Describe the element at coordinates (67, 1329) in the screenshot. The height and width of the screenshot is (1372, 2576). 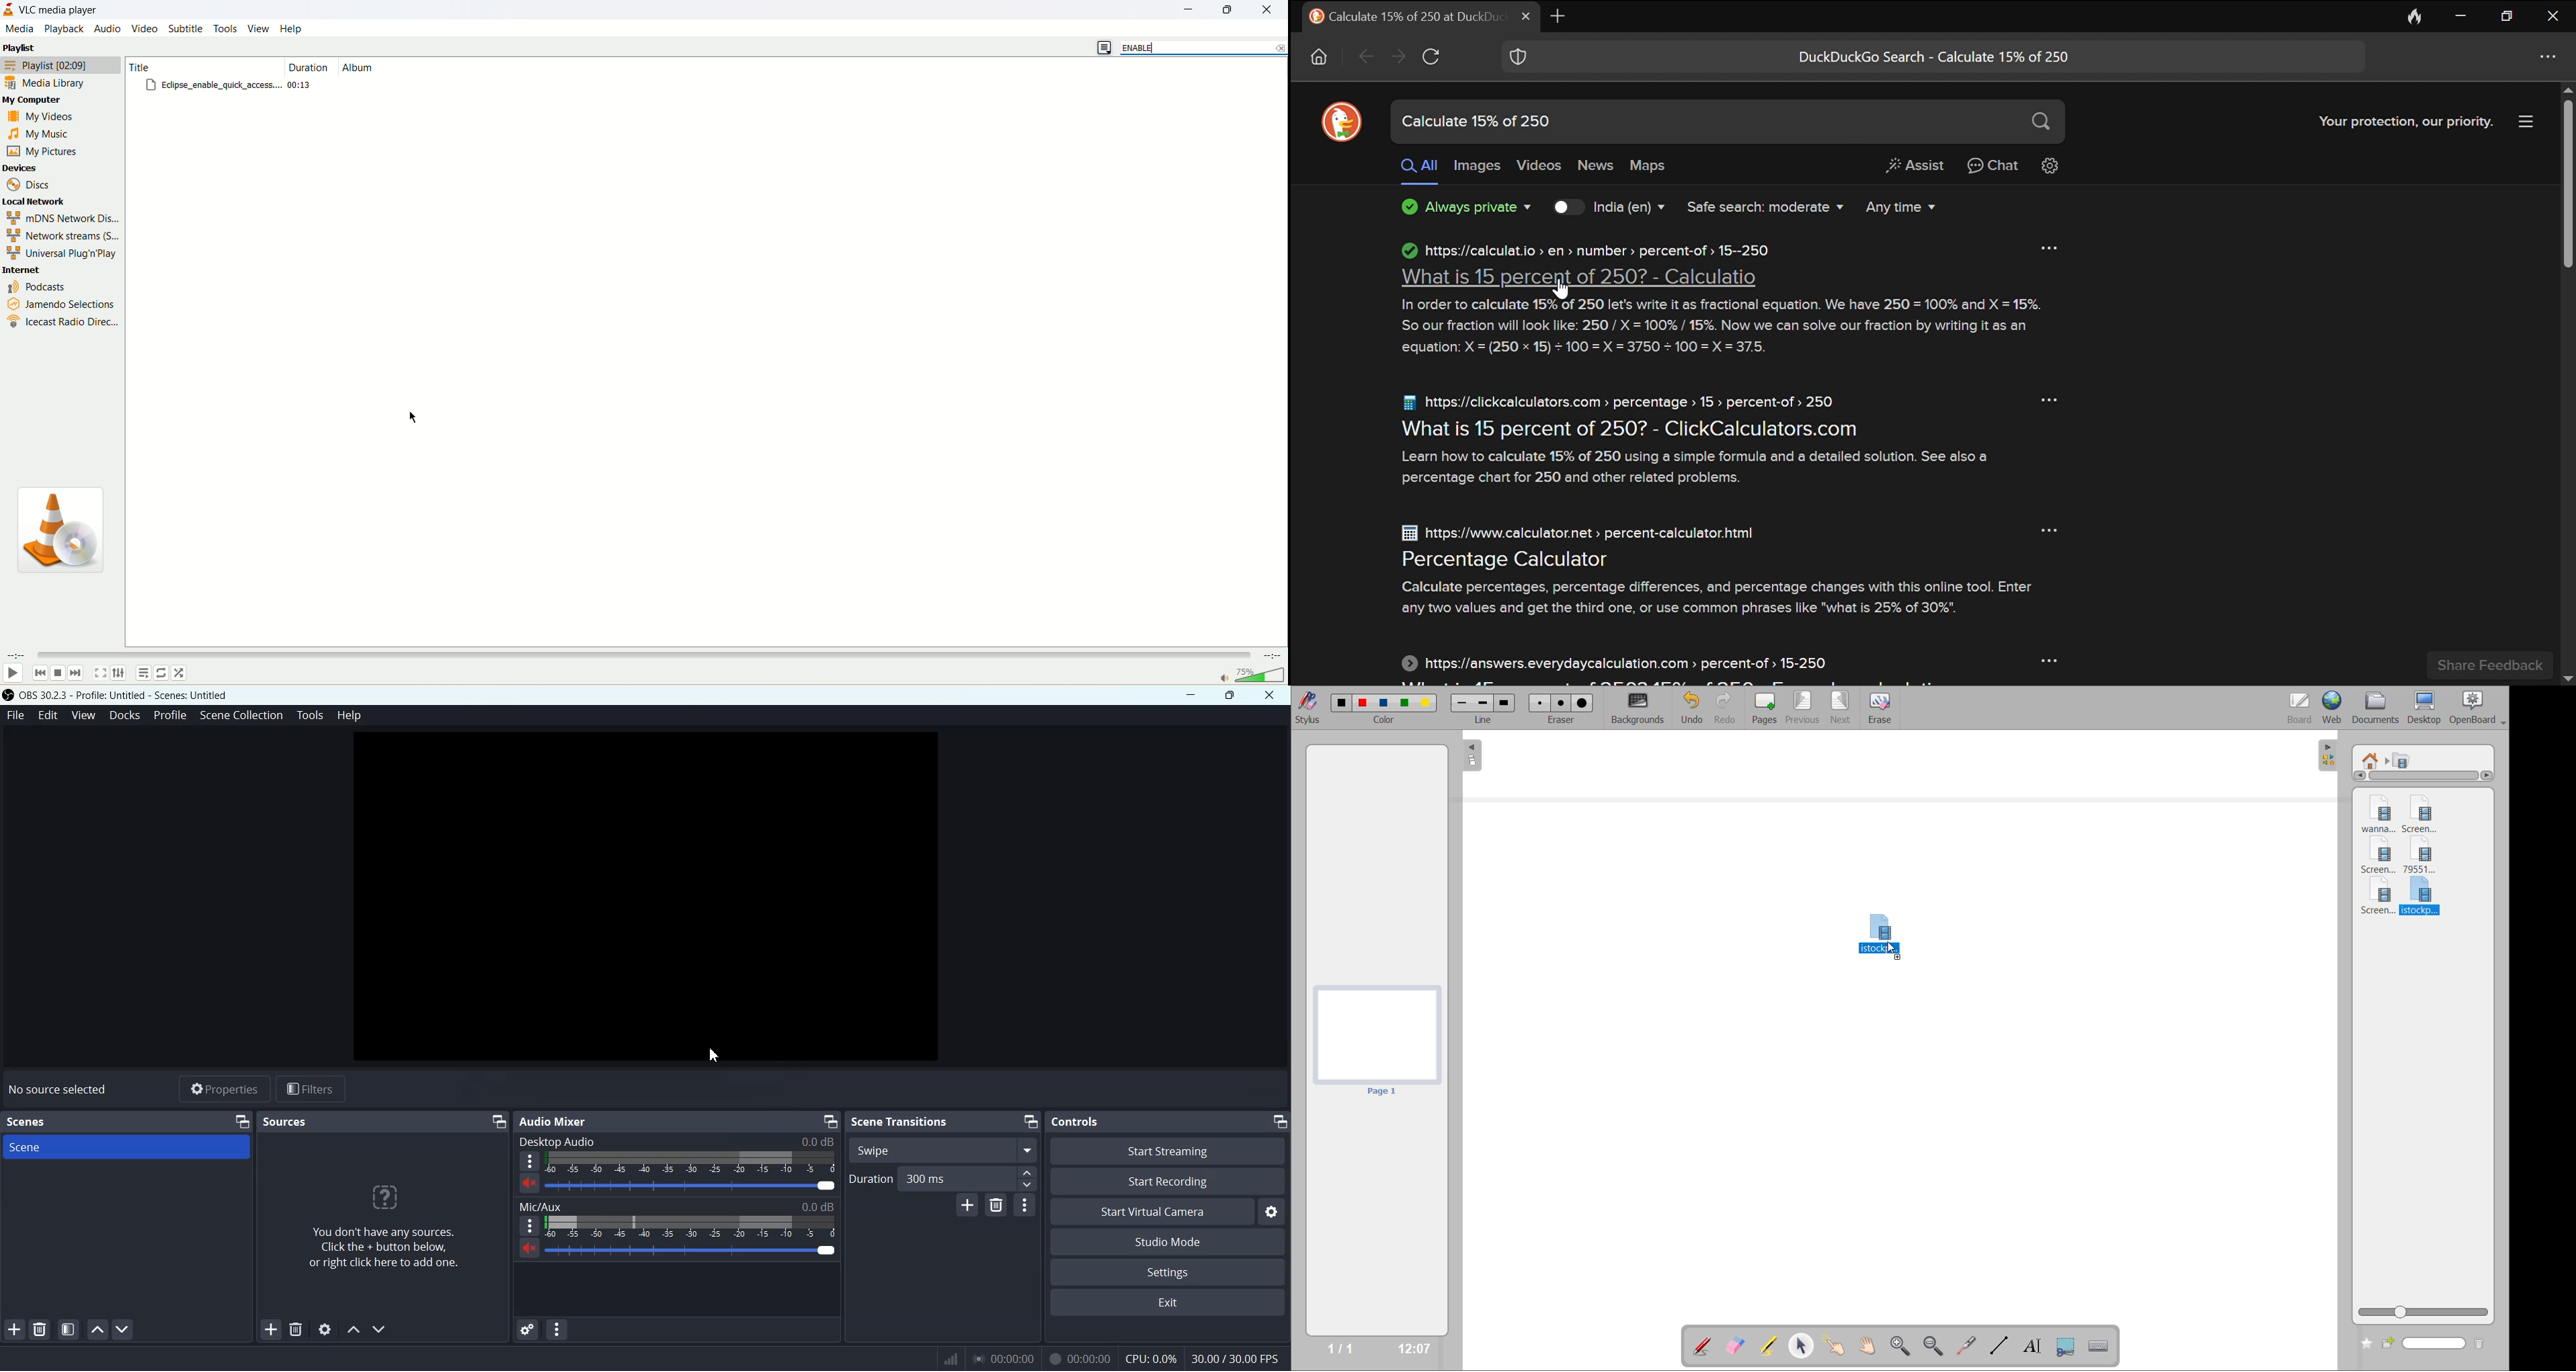
I see `Open scene Filter` at that location.